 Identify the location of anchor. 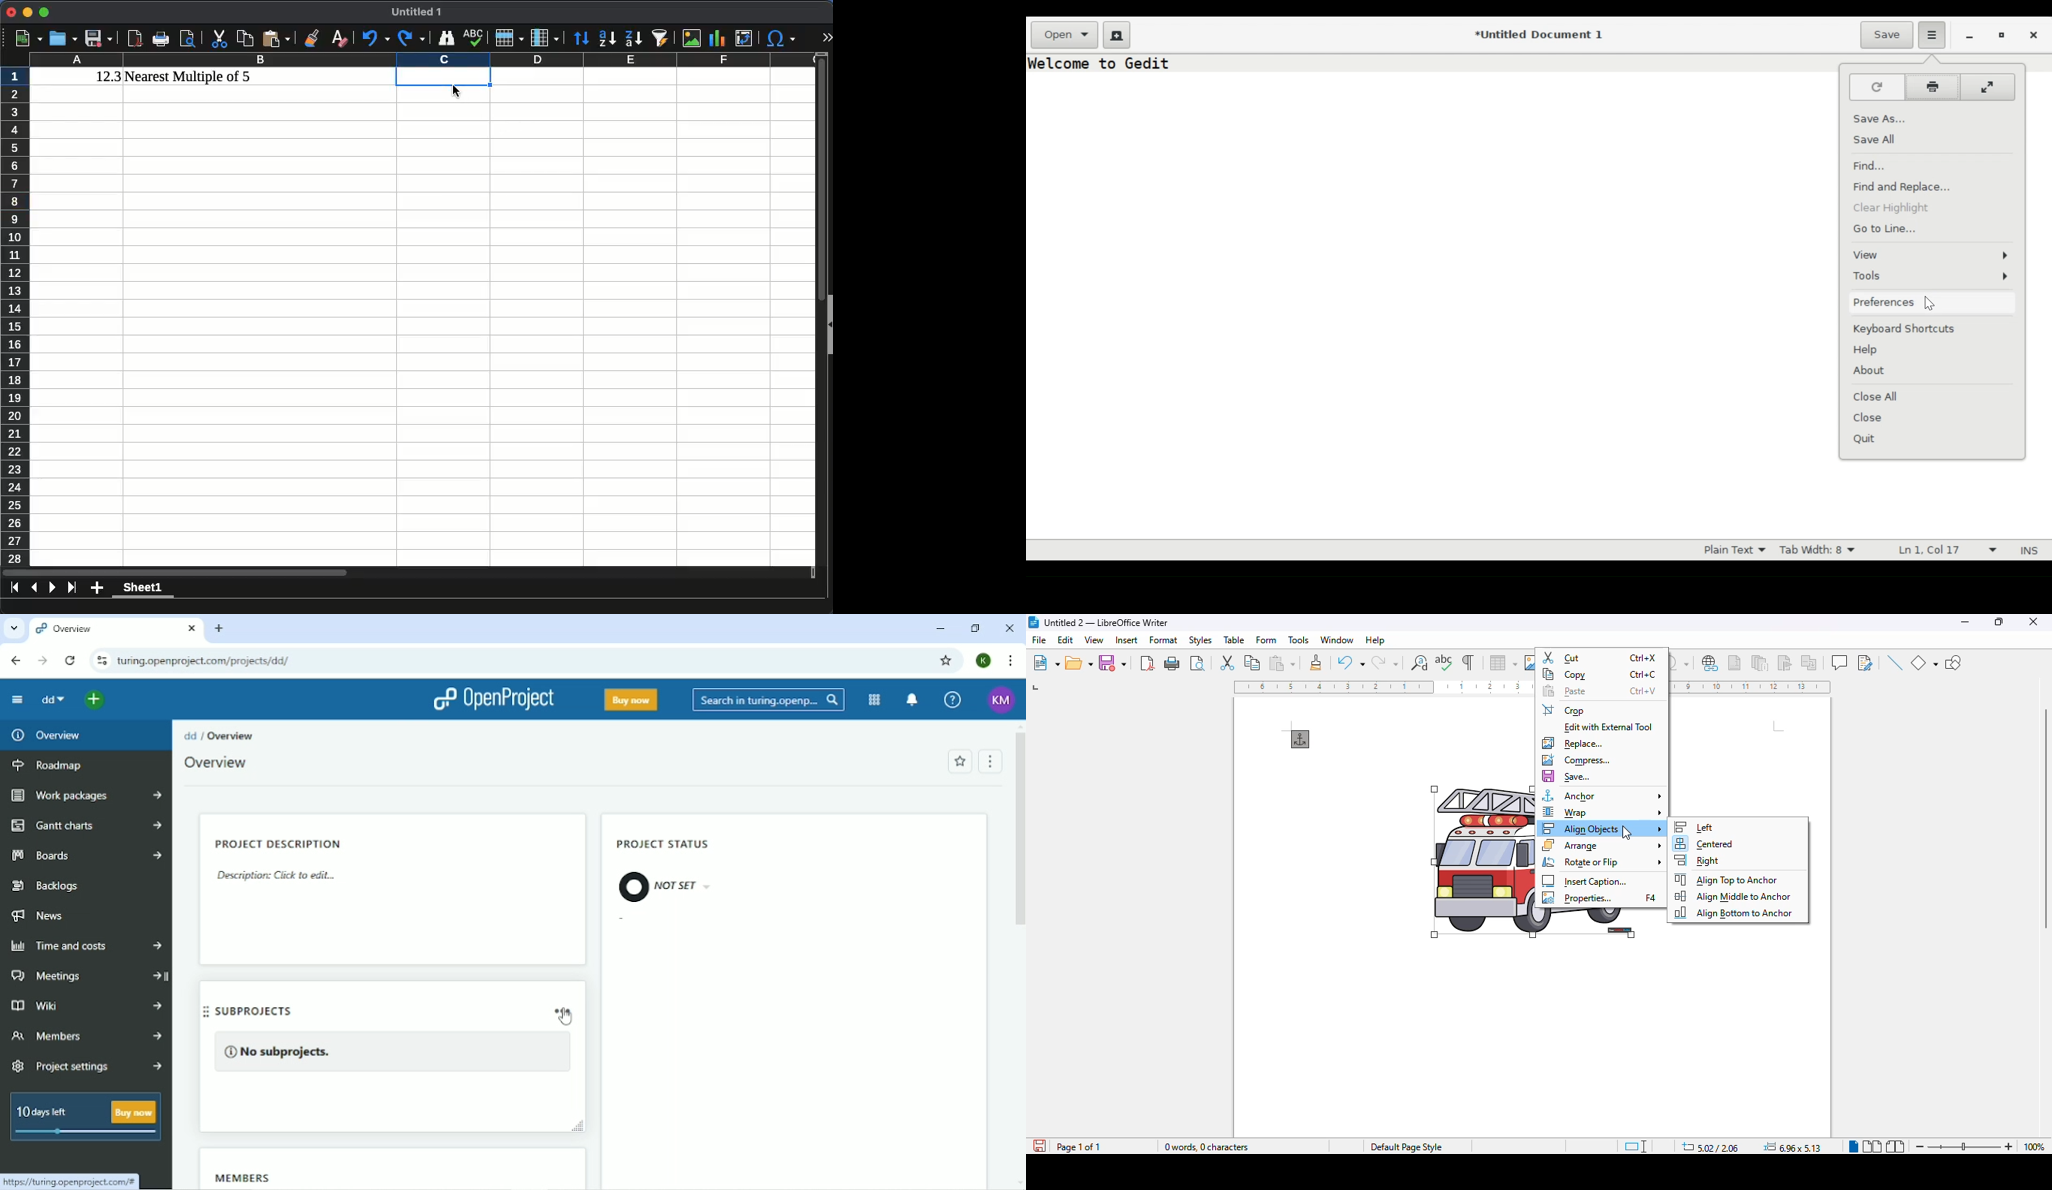
(1603, 796).